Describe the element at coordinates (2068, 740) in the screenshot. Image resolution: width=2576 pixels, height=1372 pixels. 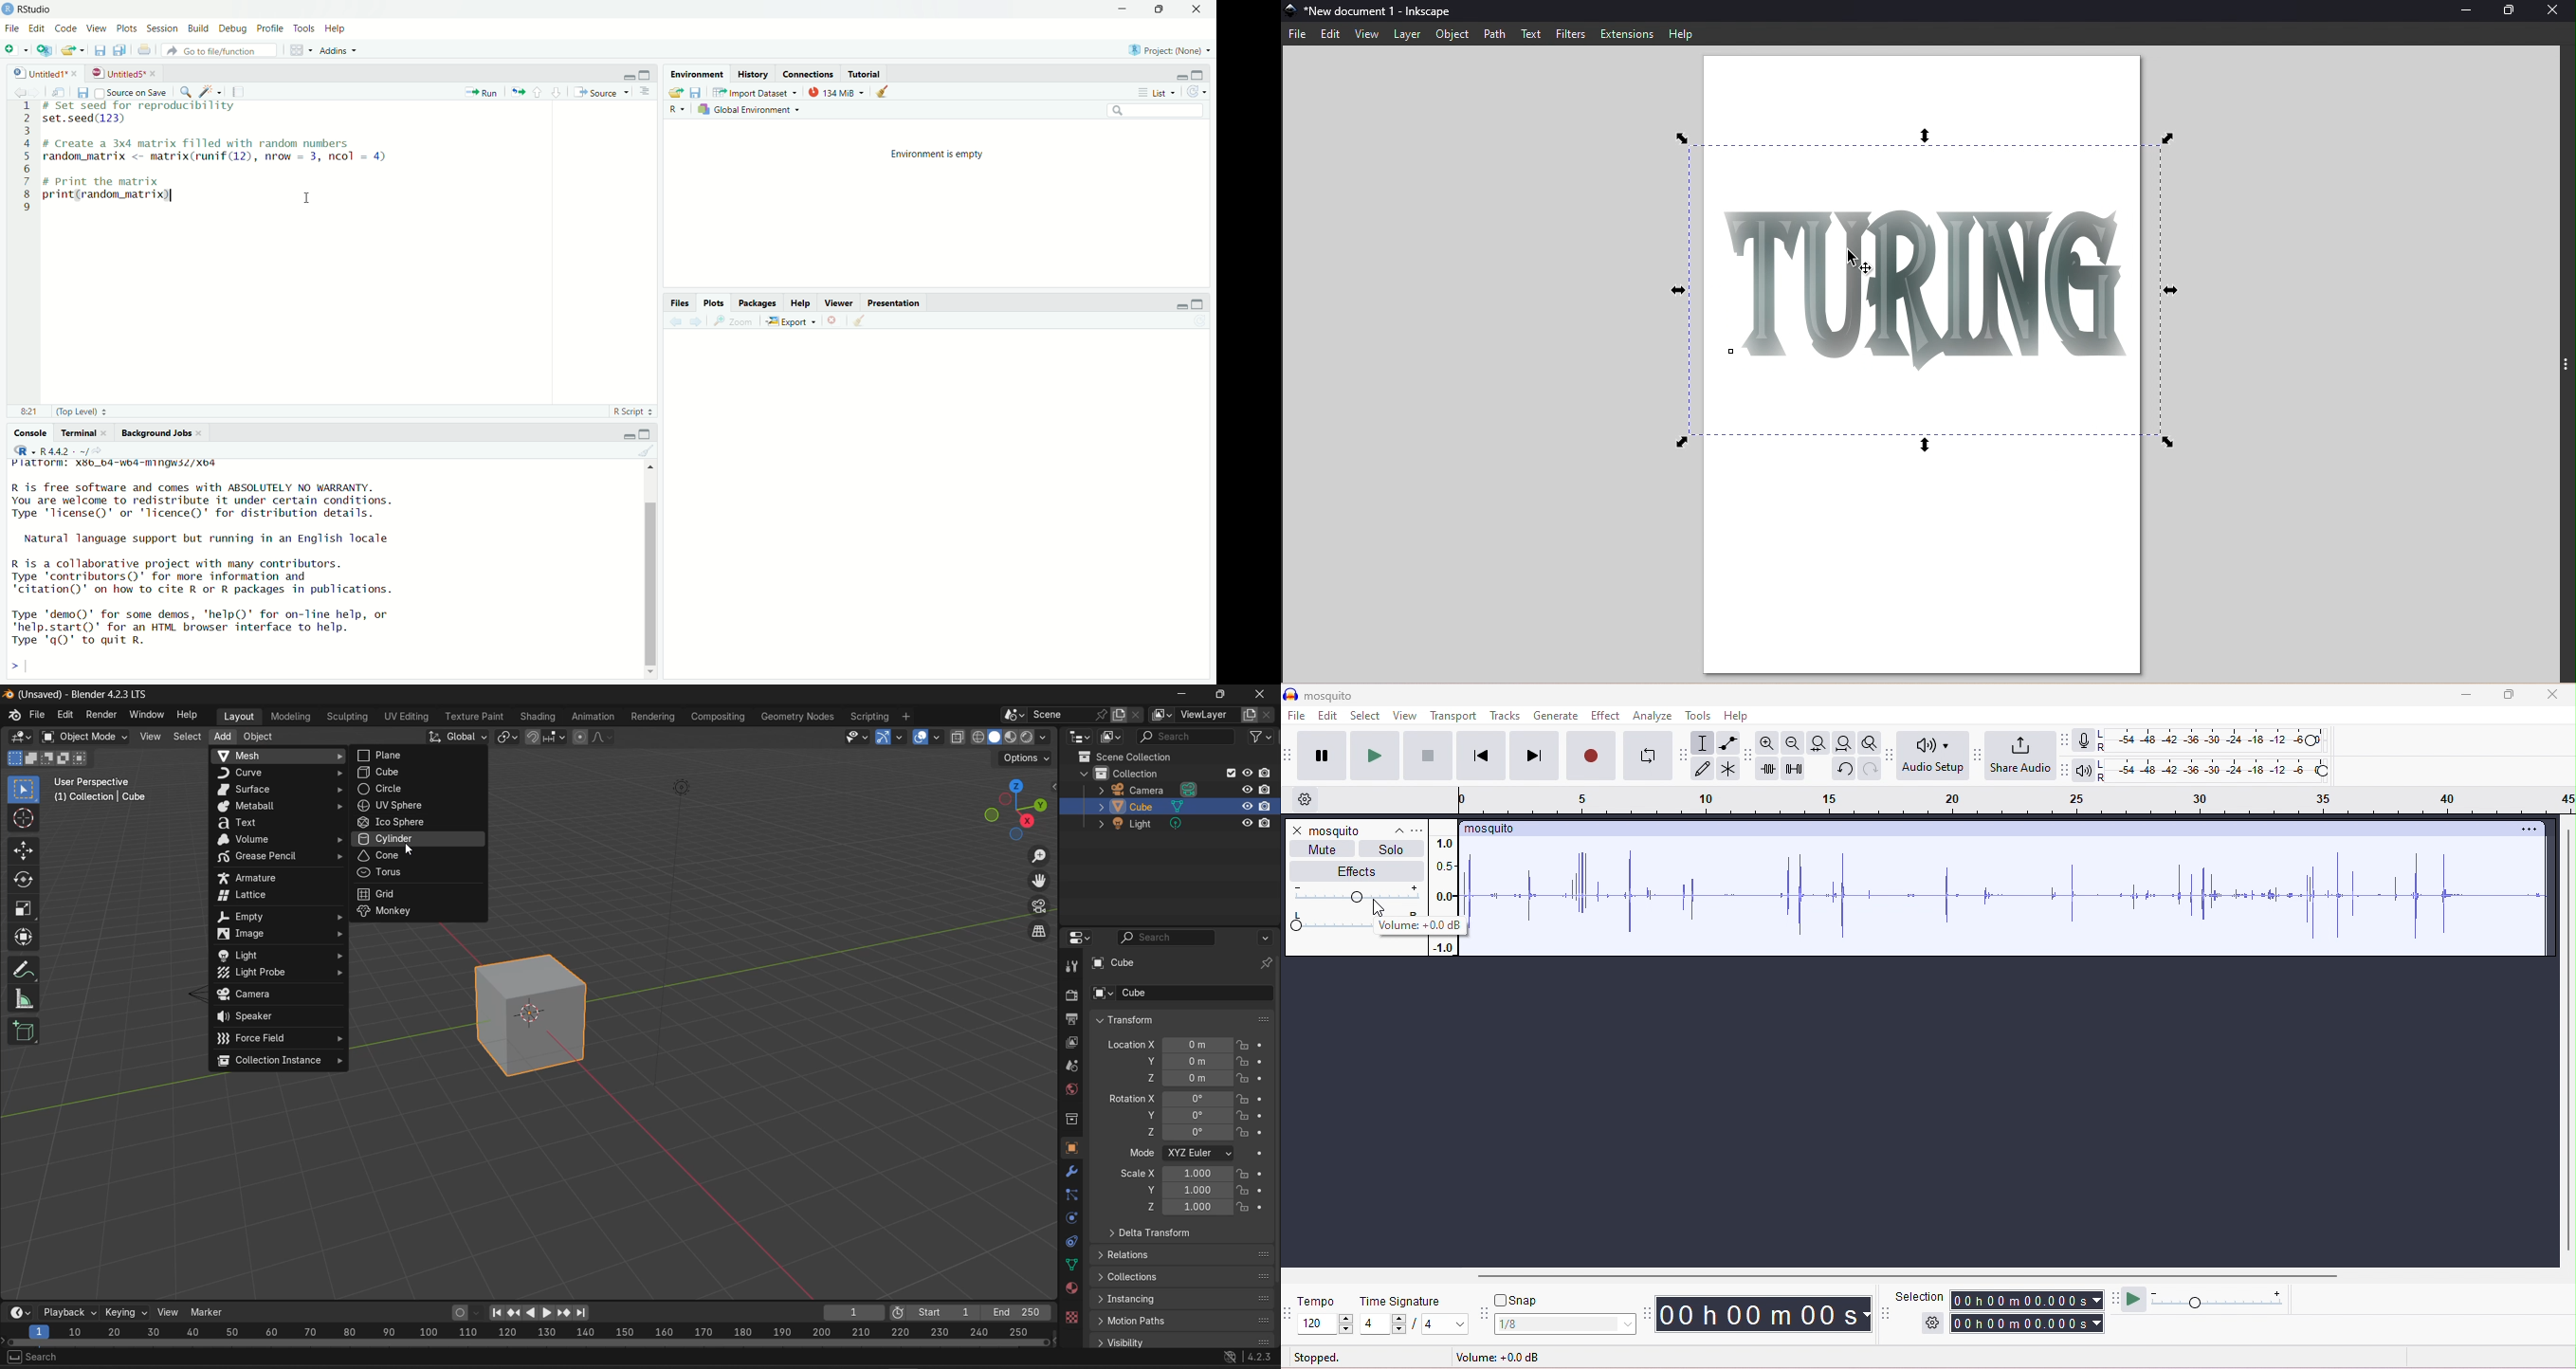
I see `record meter tool bar` at that location.